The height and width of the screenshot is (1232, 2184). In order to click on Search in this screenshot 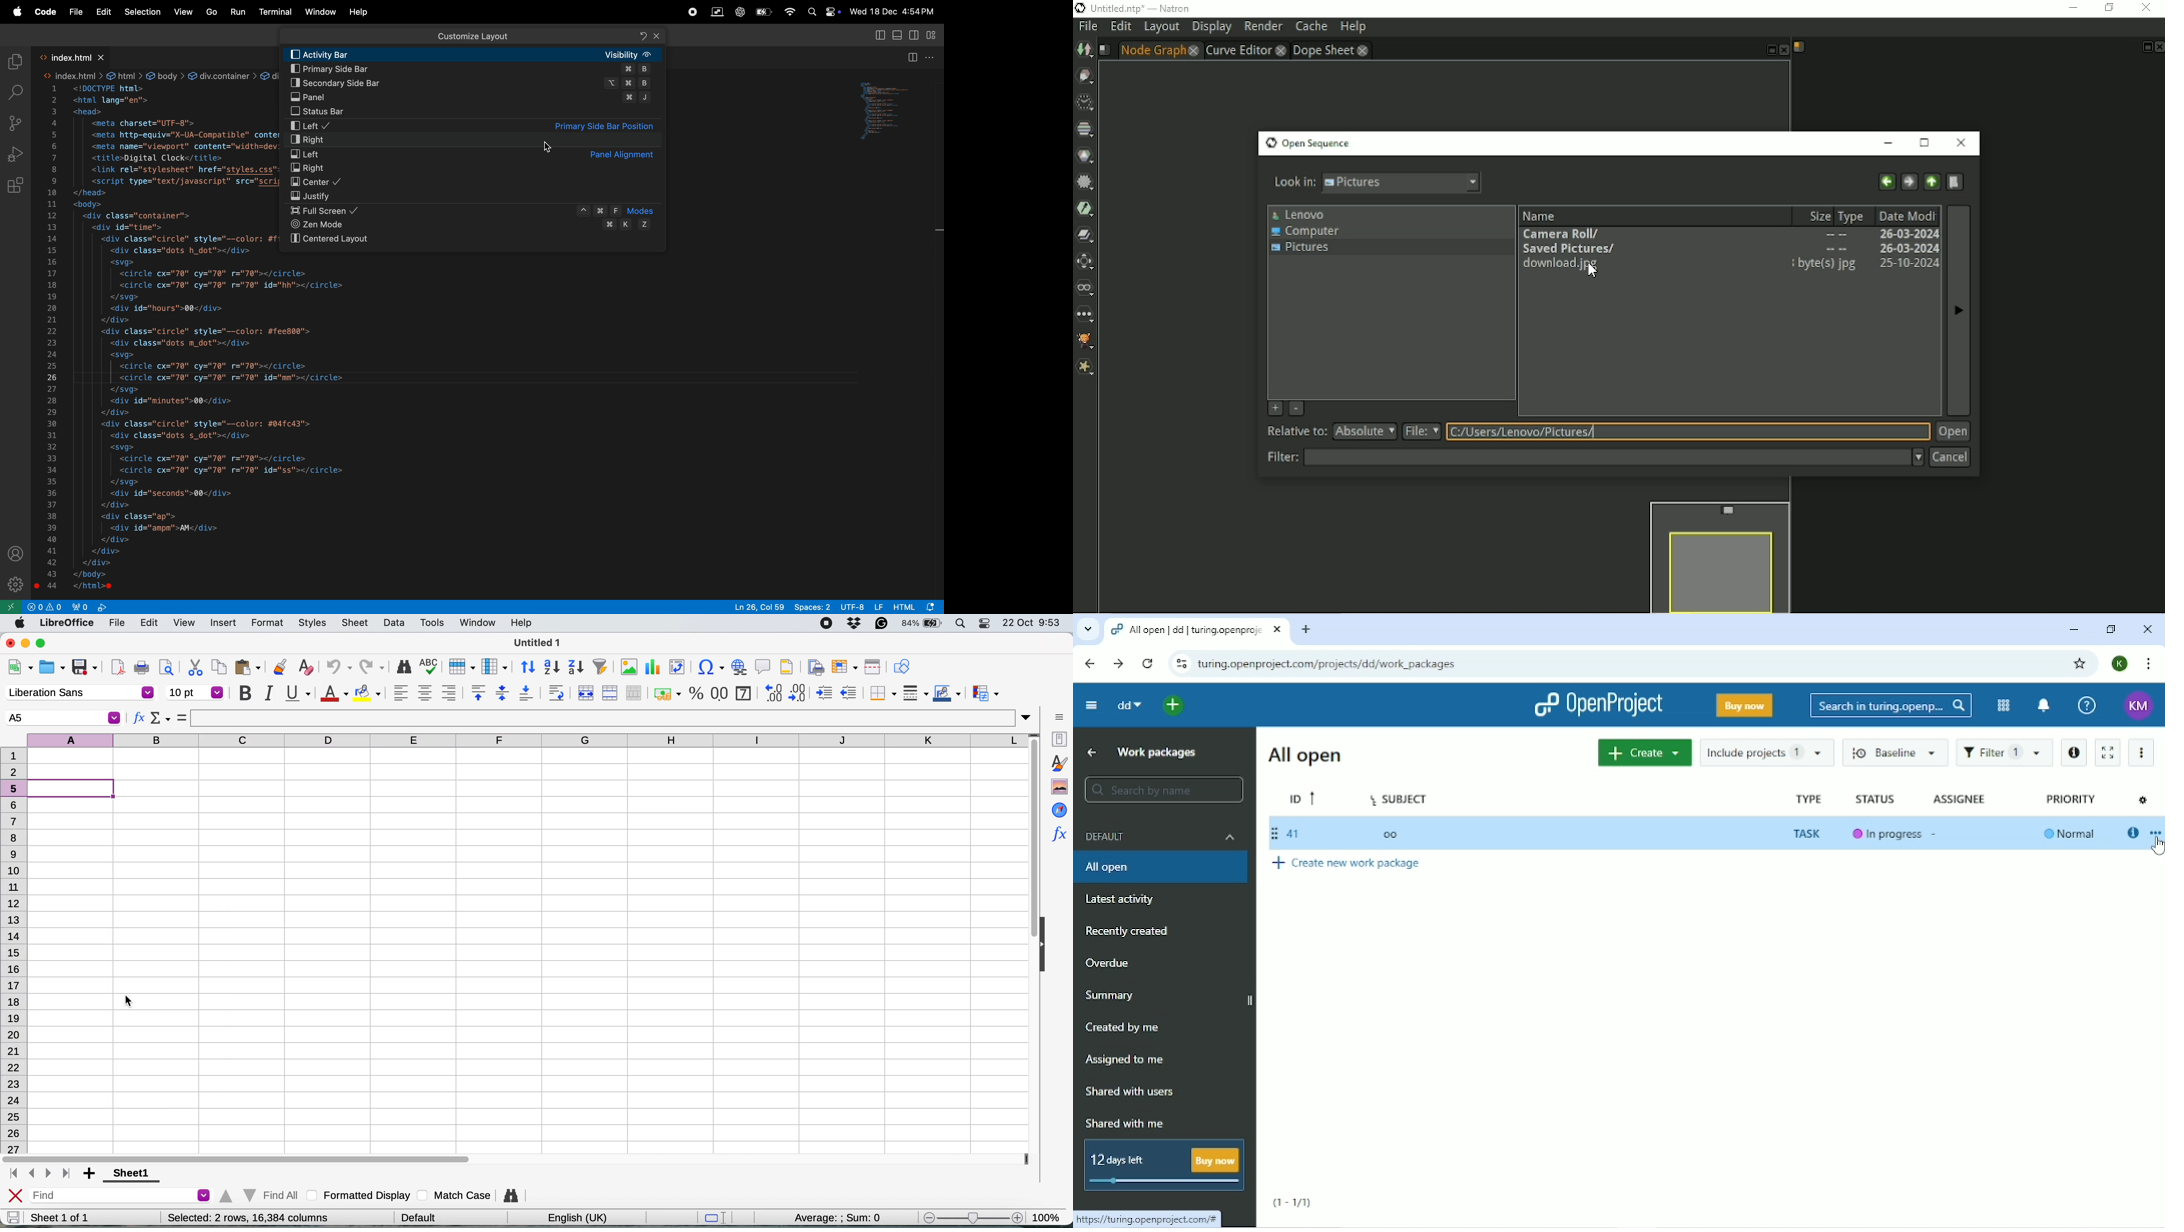, I will do `click(1891, 706)`.